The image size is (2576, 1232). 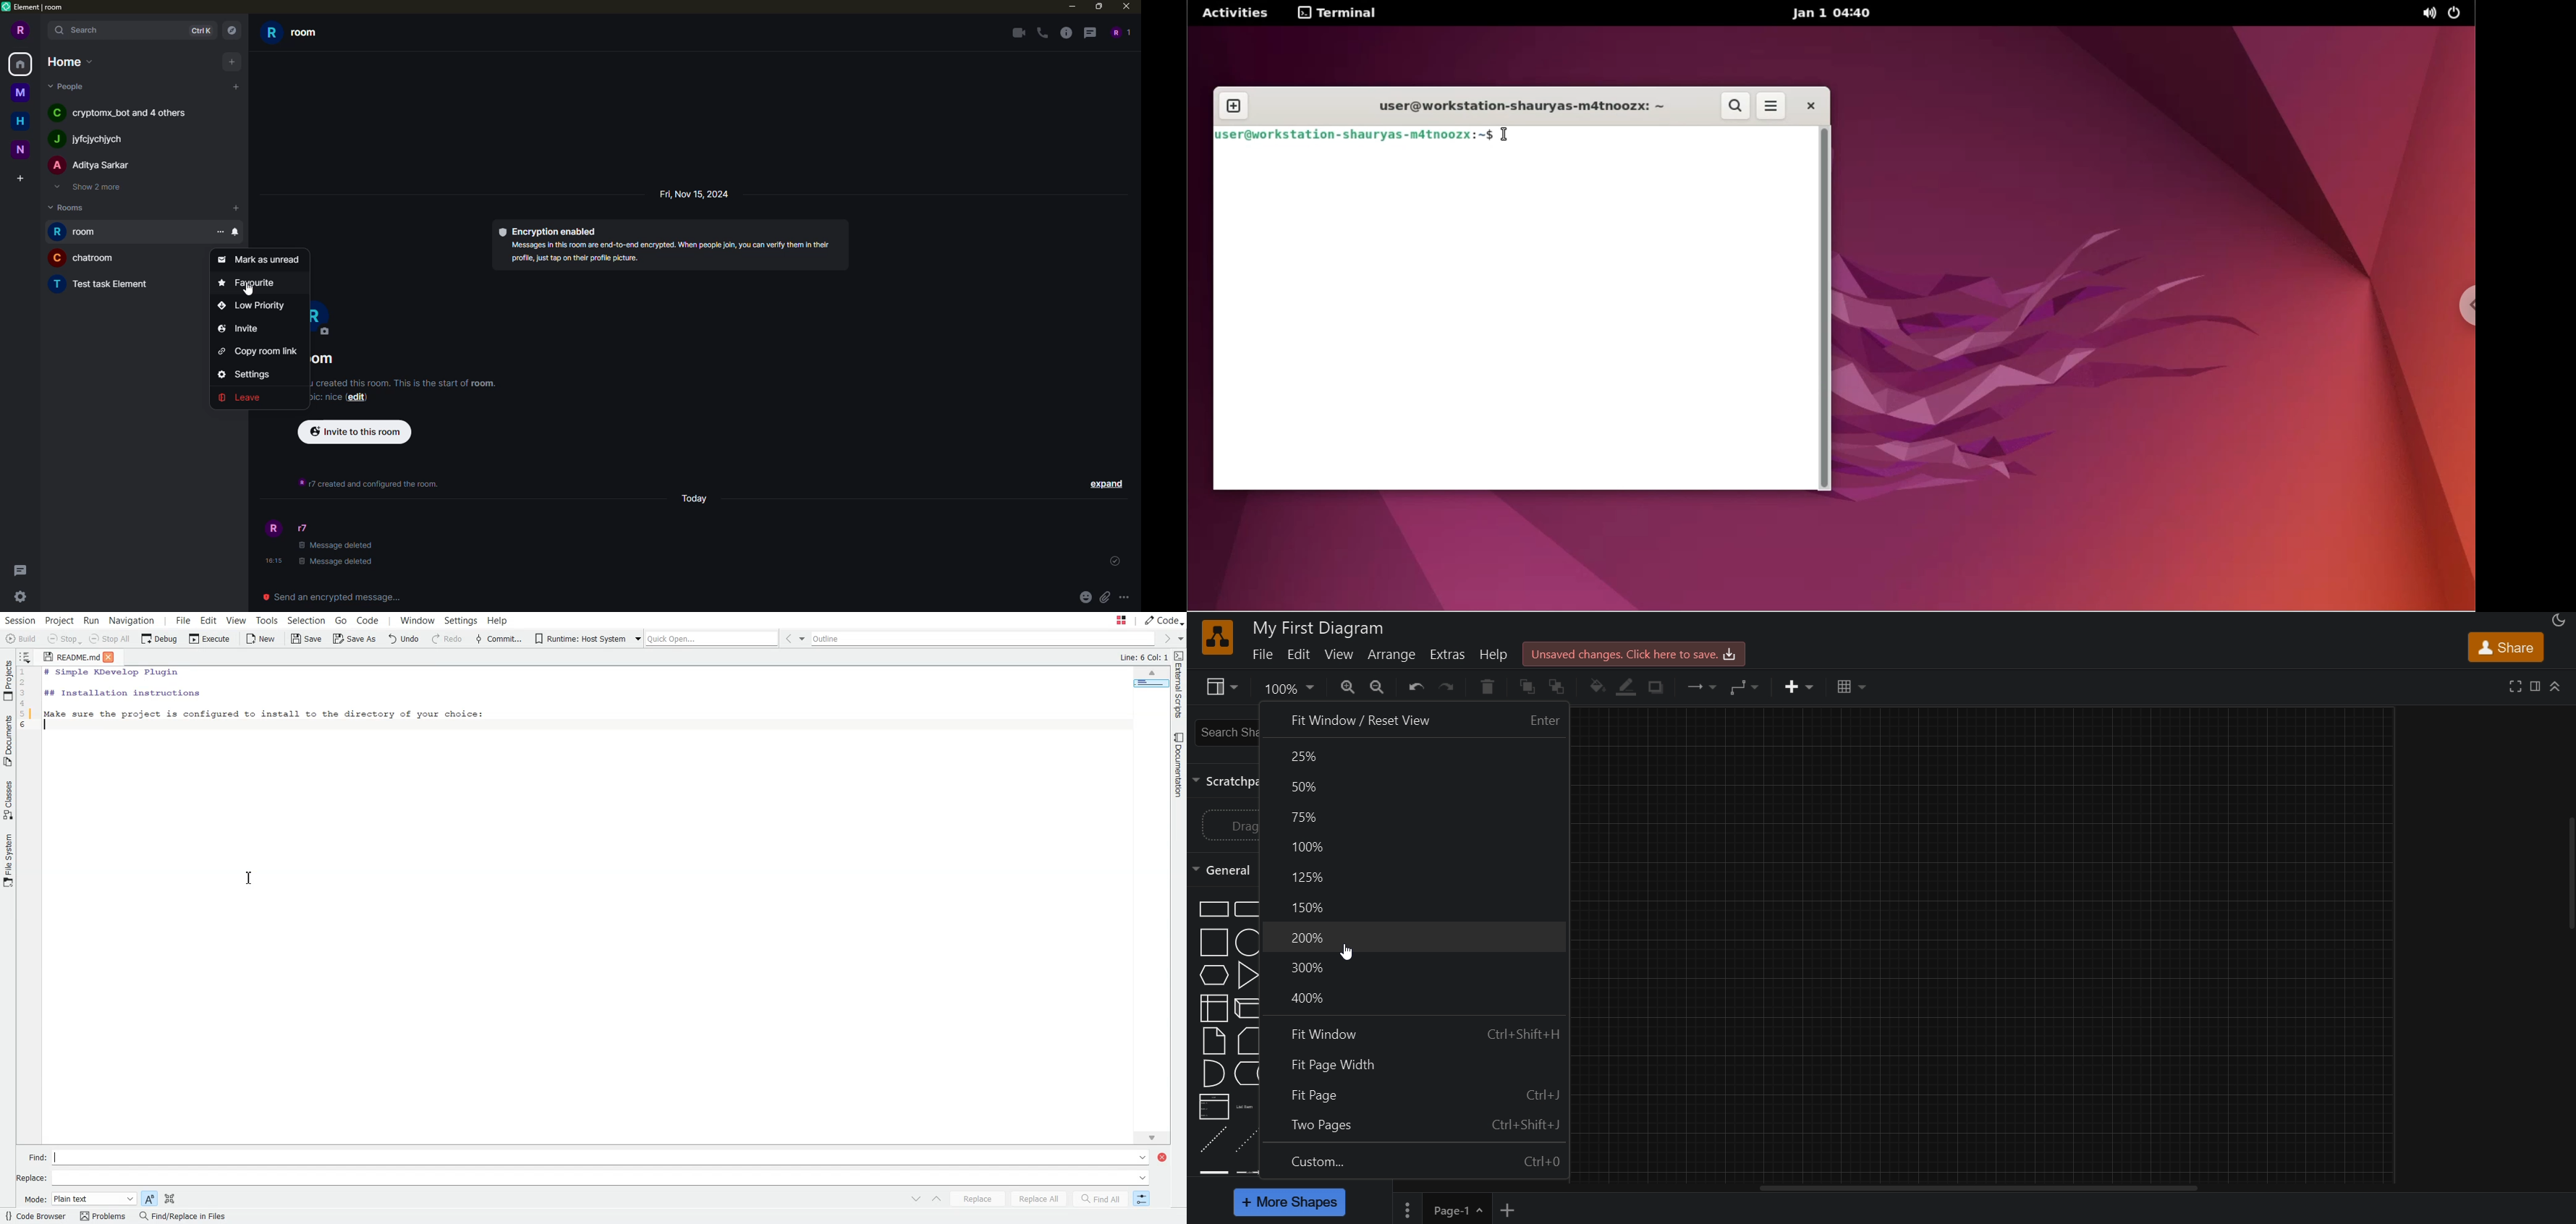 What do you see at coordinates (1418, 873) in the screenshot?
I see `125%` at bounding box center [1418, 873].